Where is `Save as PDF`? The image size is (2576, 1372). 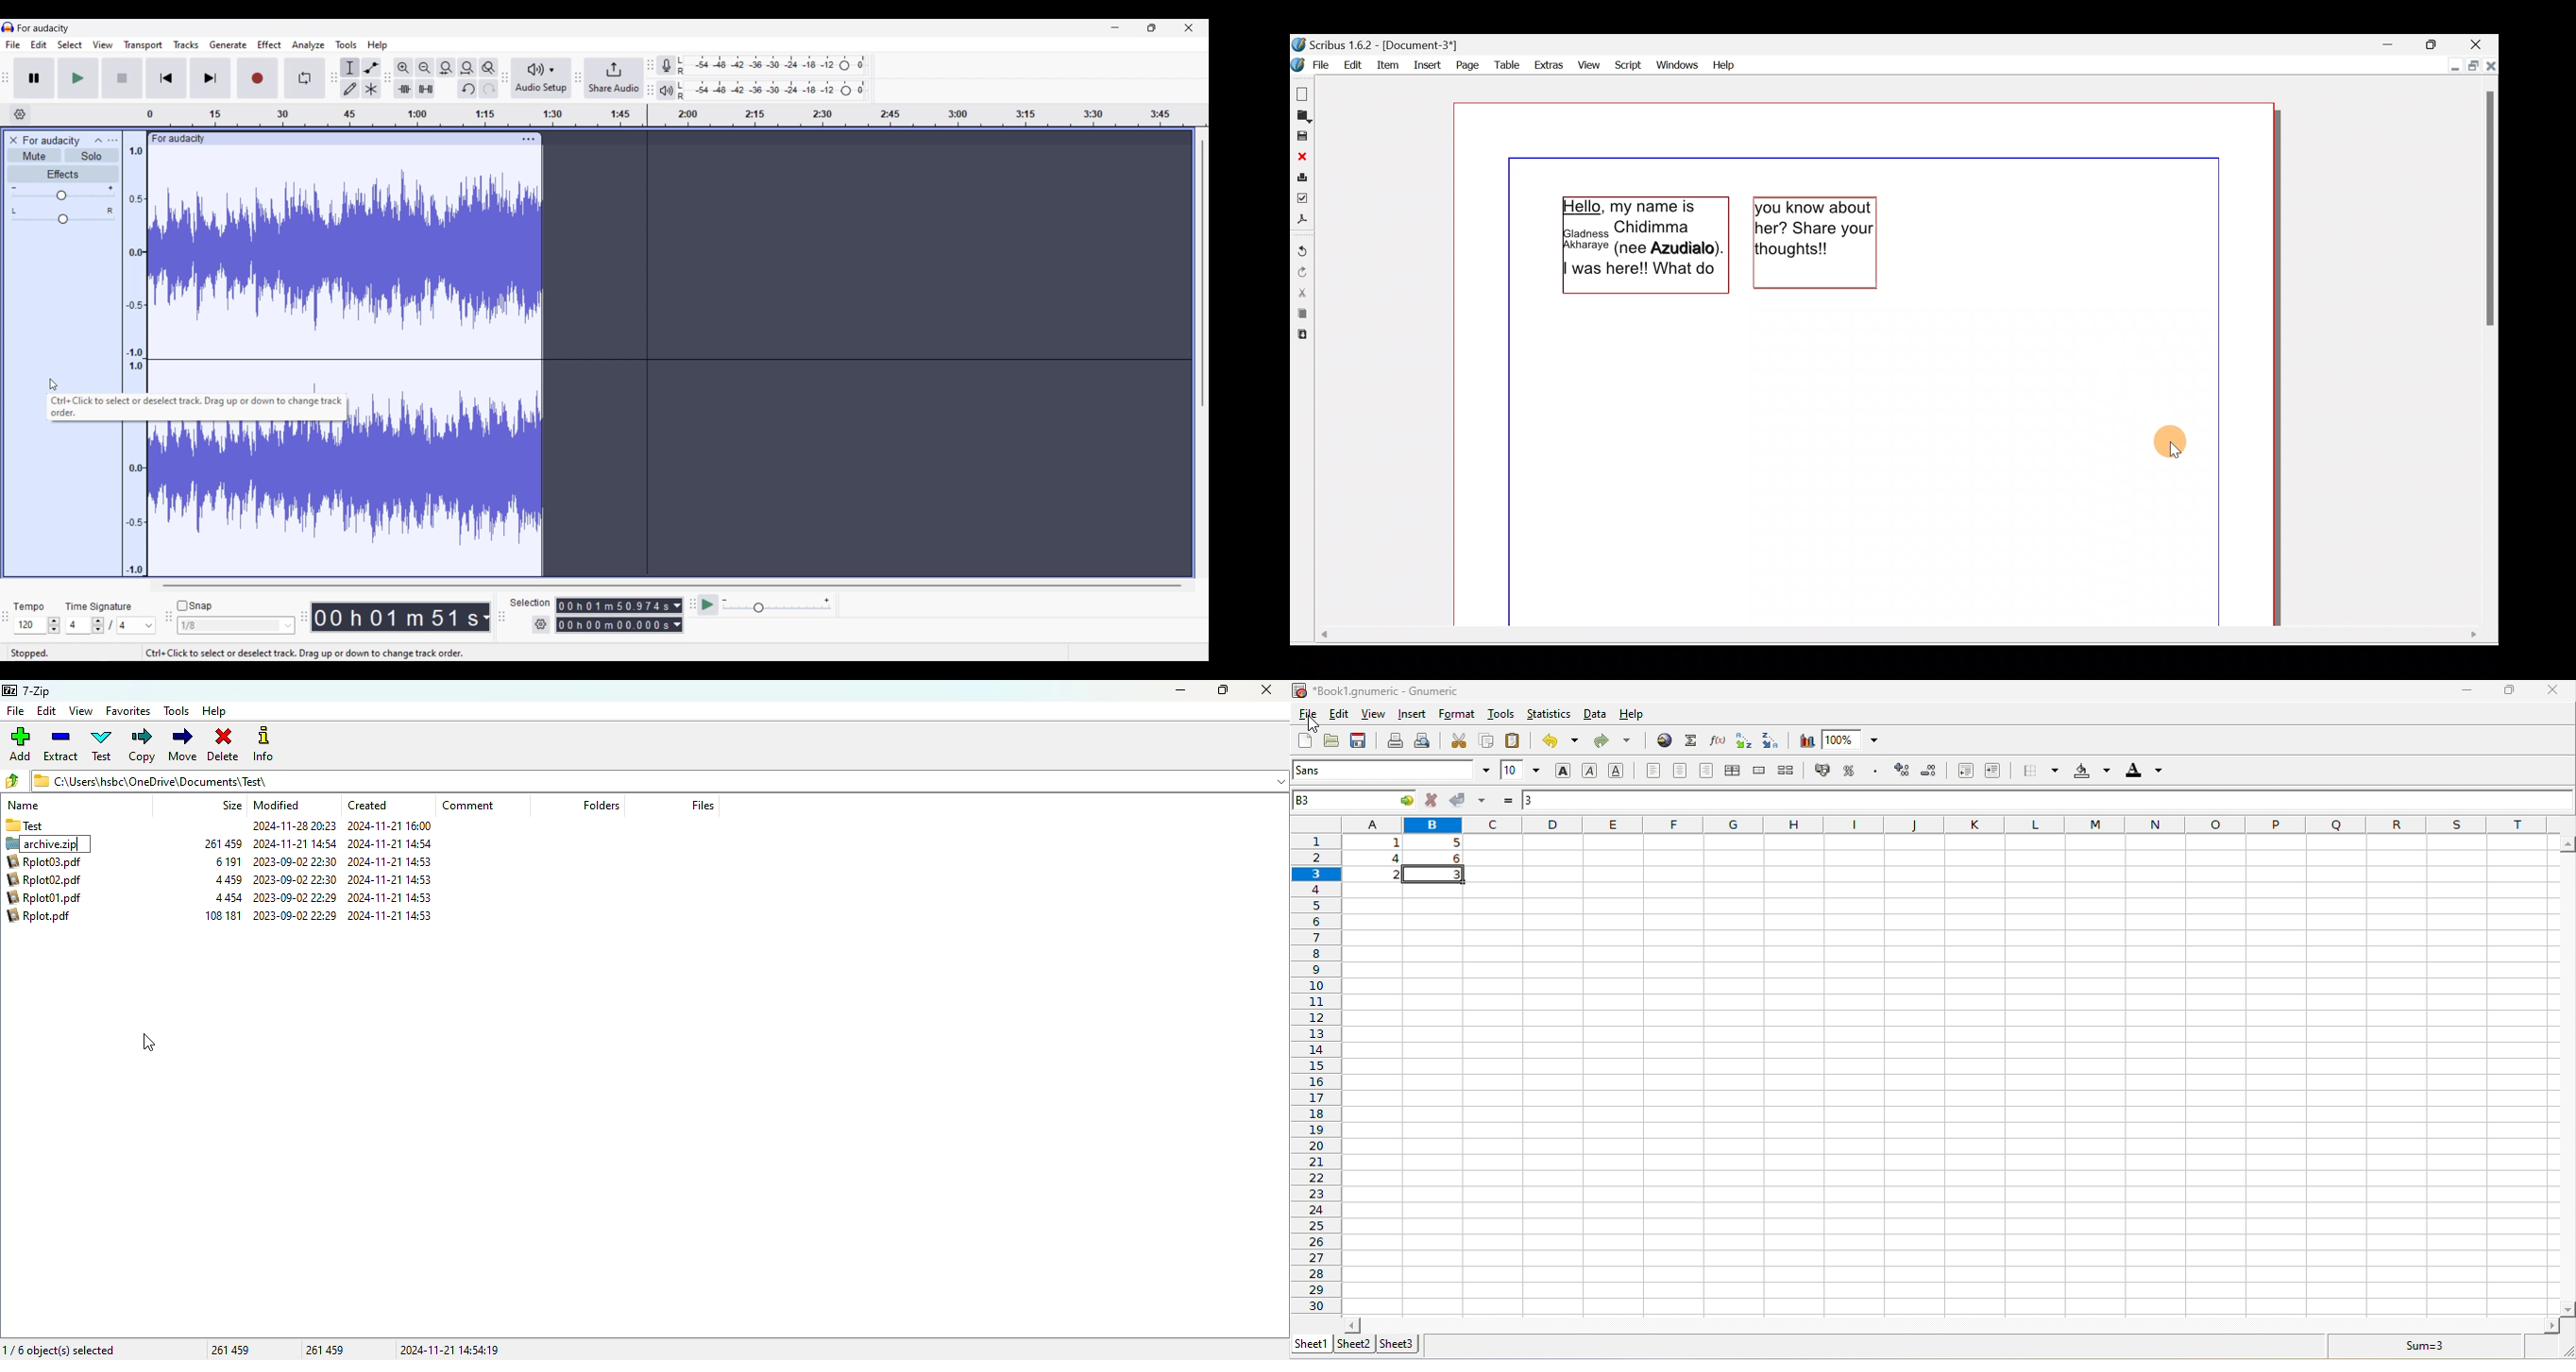
Save as PDF is located at coordinates (1302, 220).